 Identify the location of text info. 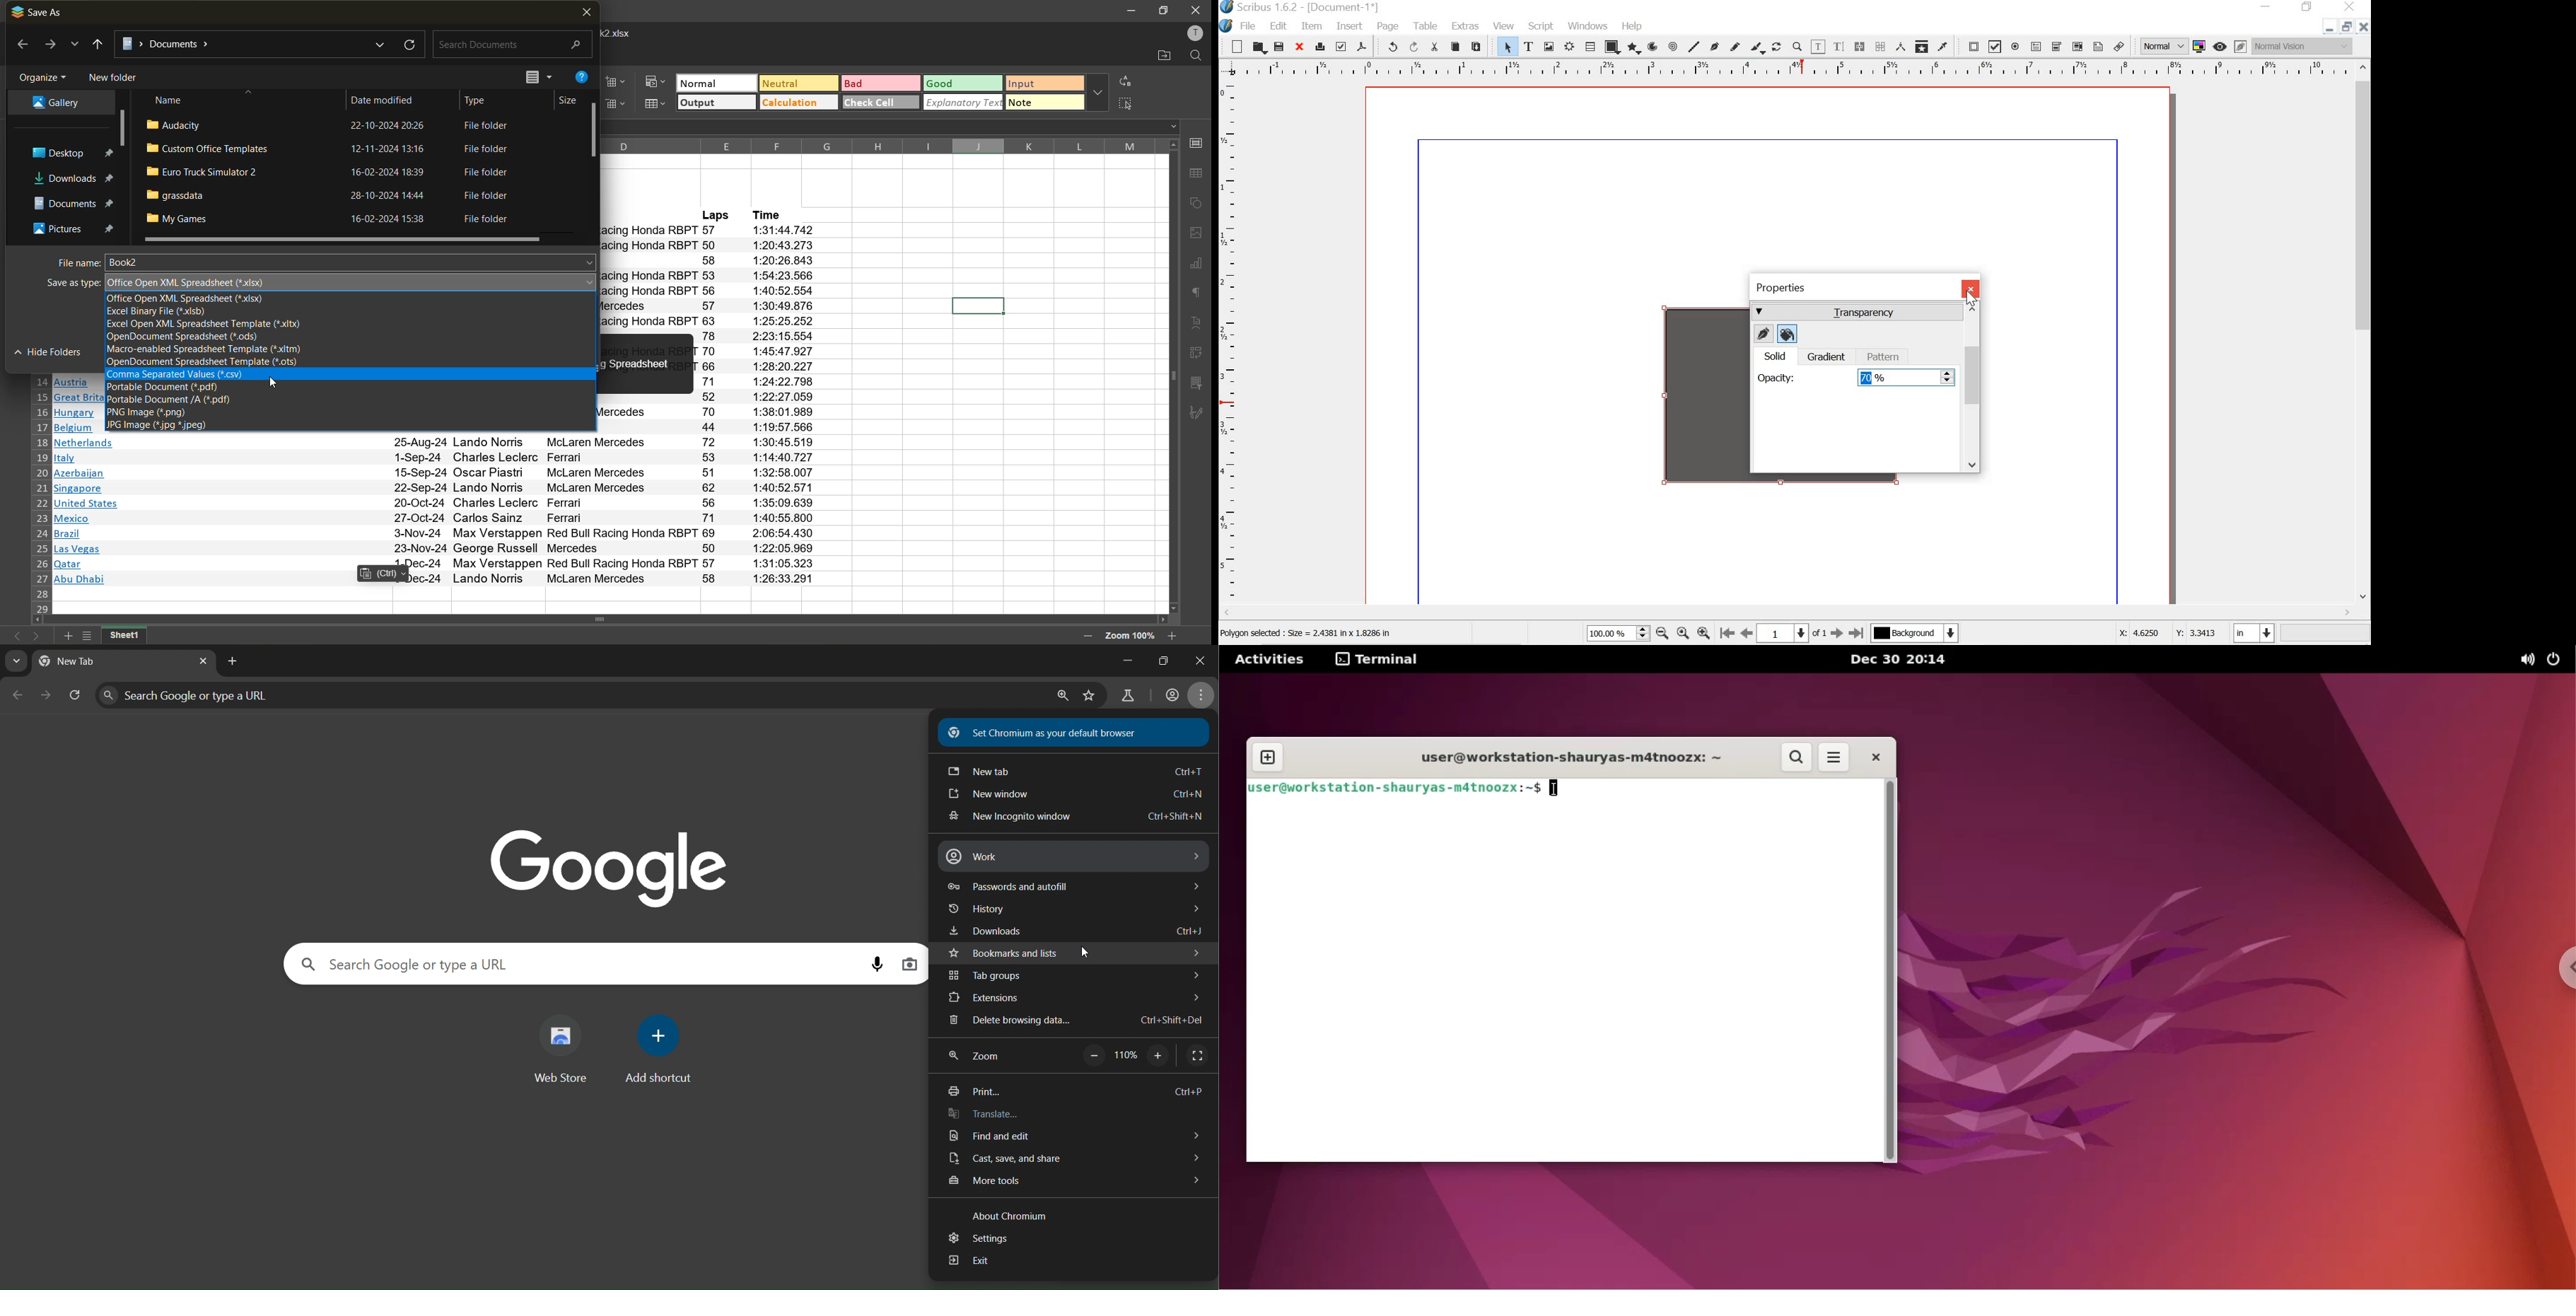
(440, 533).